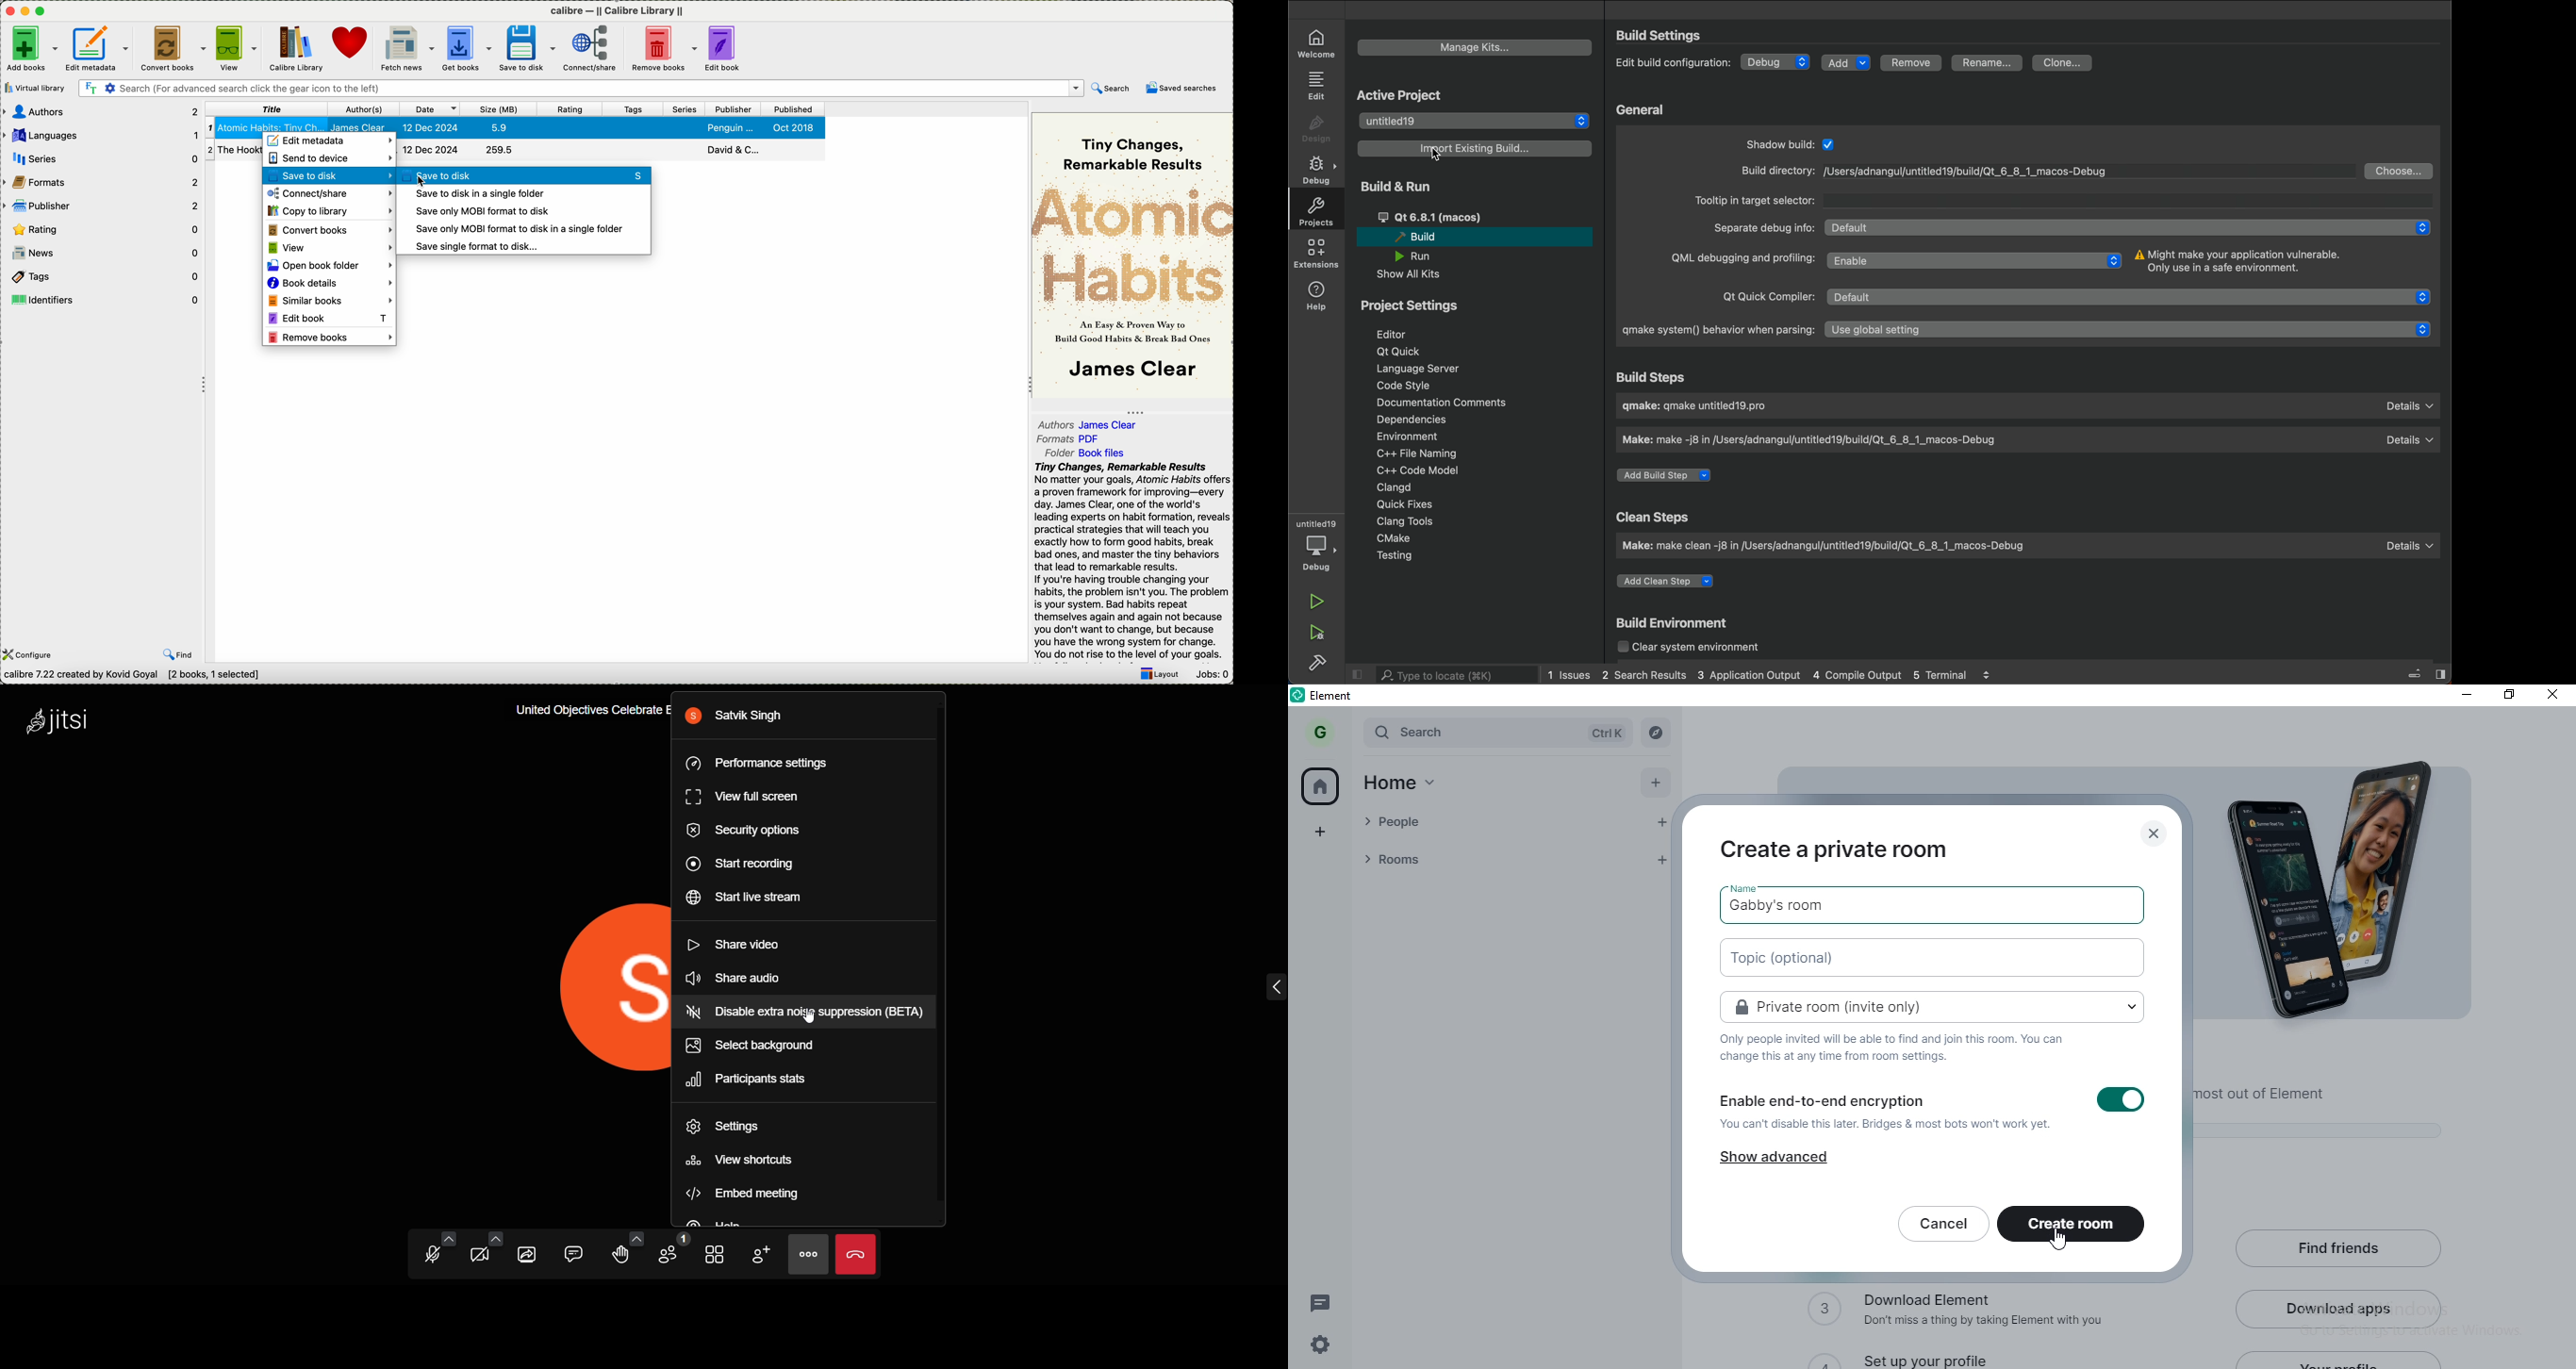 The height and width of the screenshot is (1372, 2576). I want to click on performance setting, so click(760, 764).